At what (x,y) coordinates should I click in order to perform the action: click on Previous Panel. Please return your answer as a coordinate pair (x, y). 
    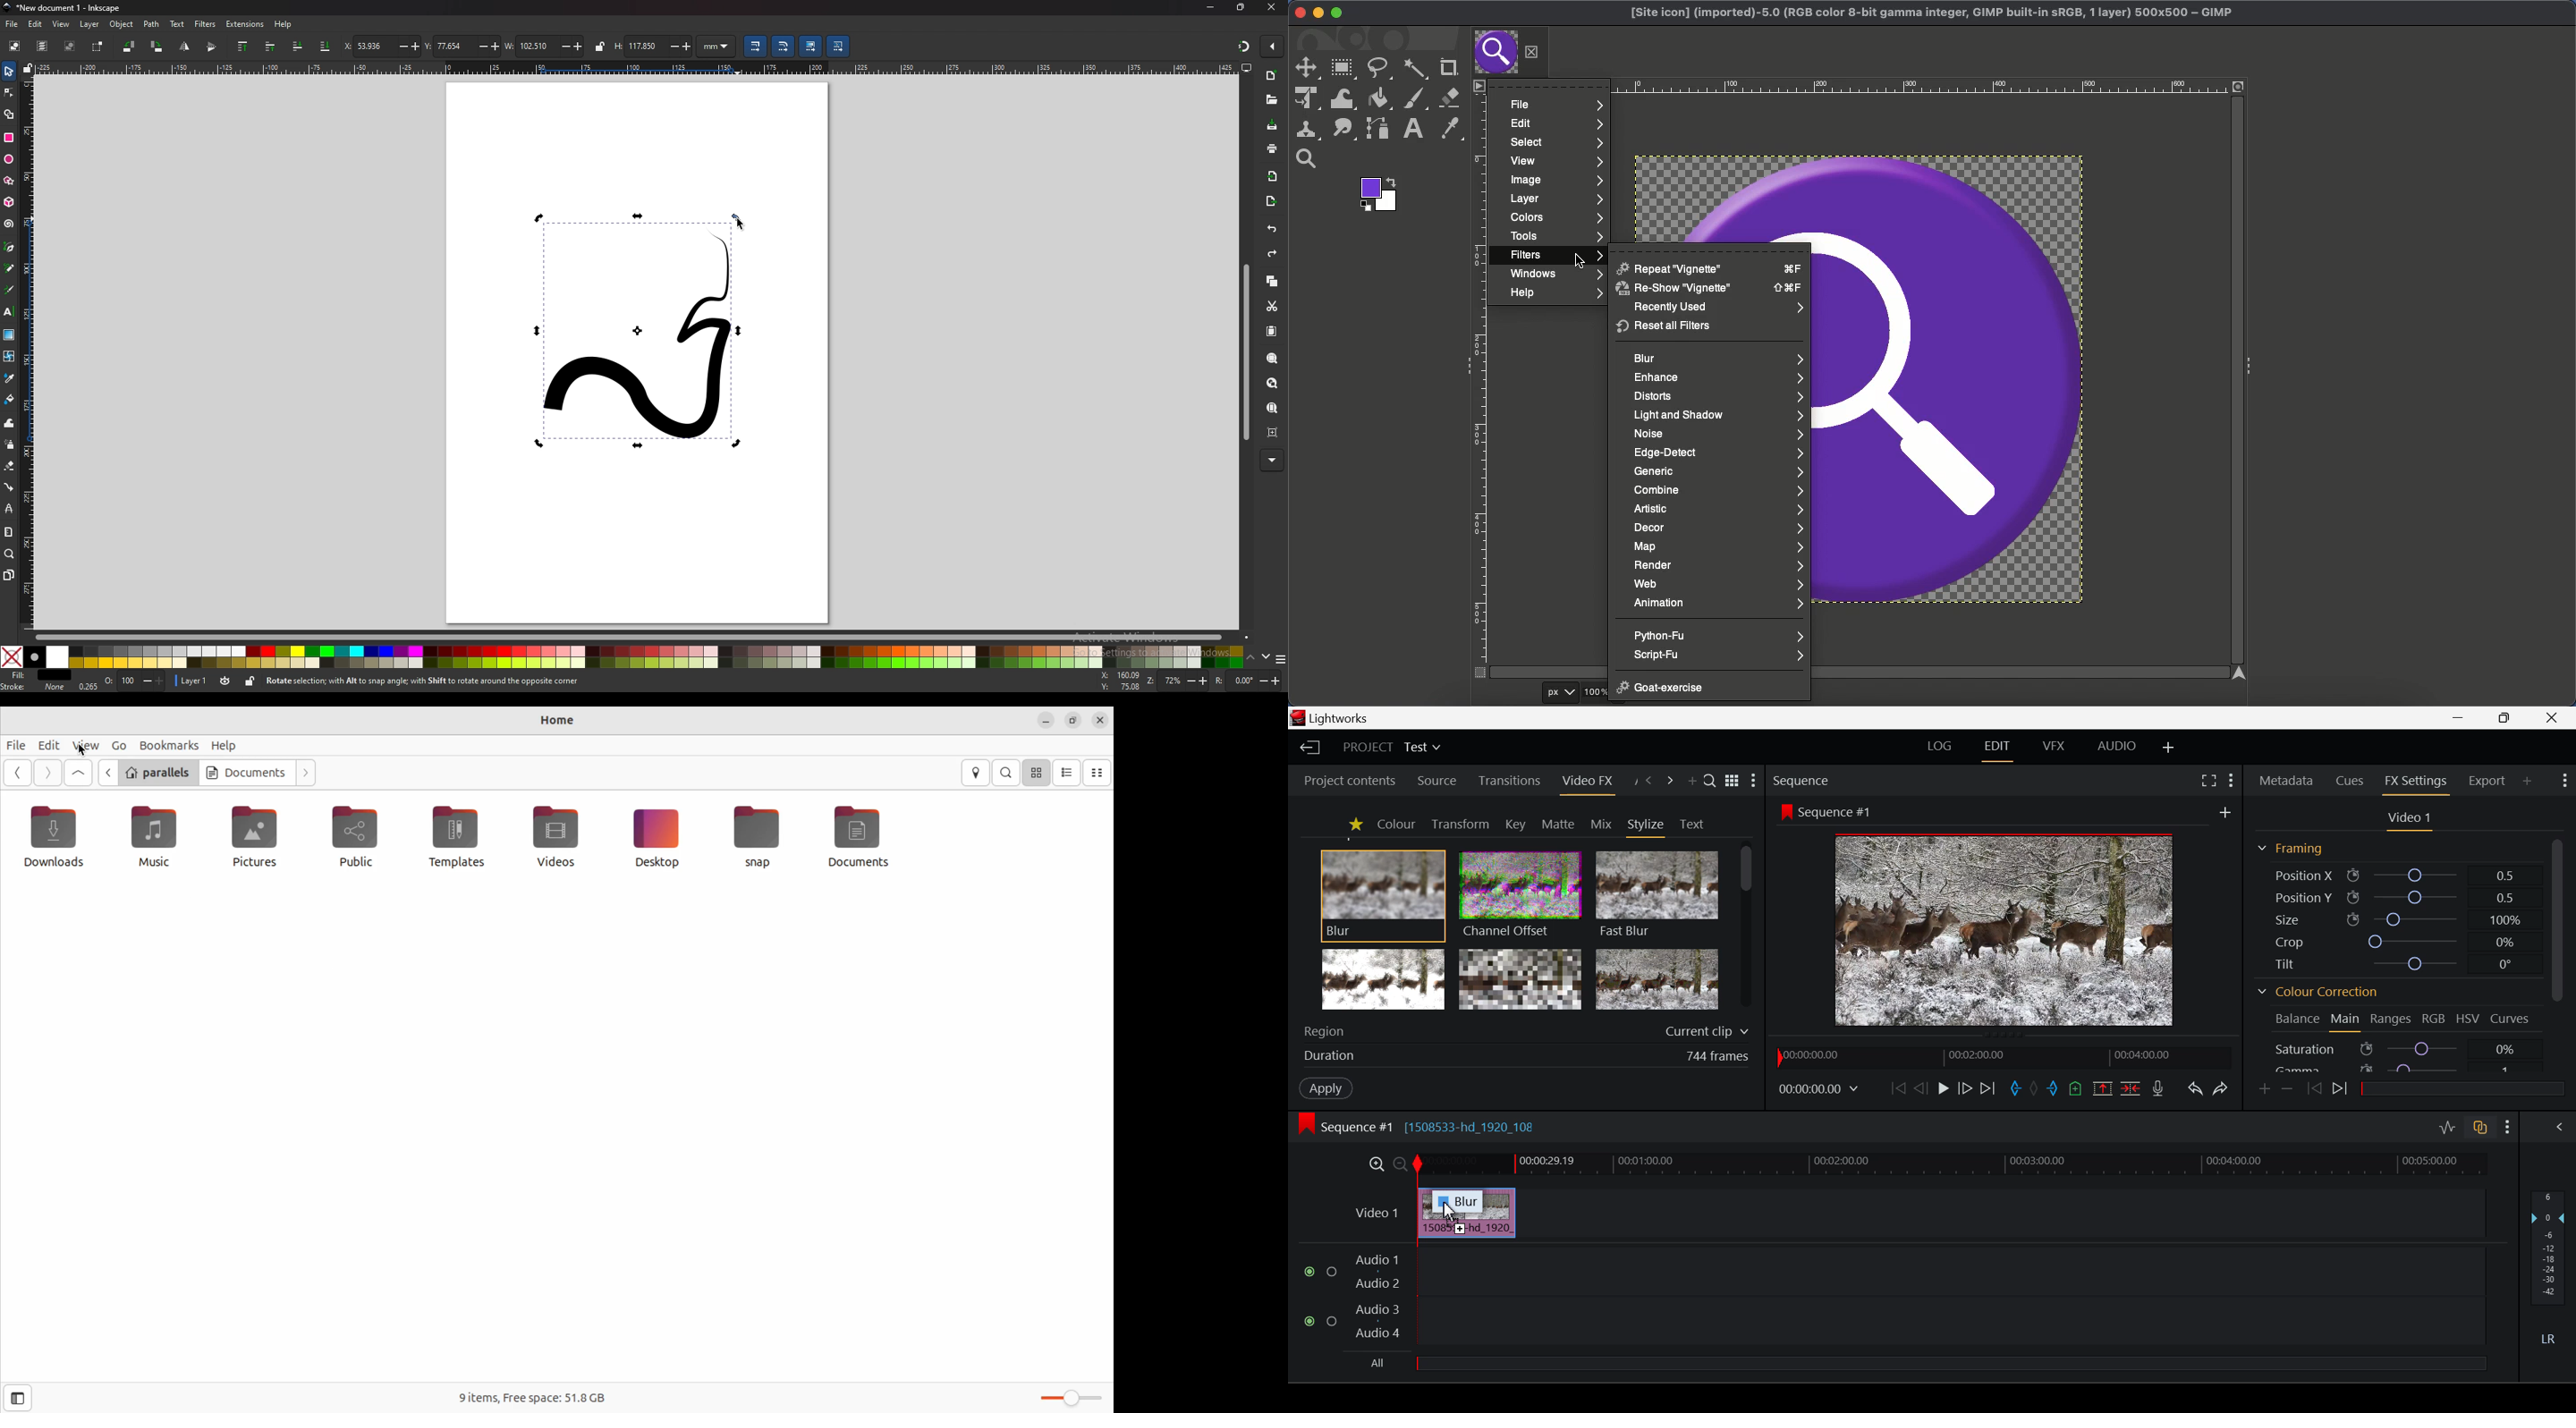
    Looking at the image, I should click on (1649, 781).